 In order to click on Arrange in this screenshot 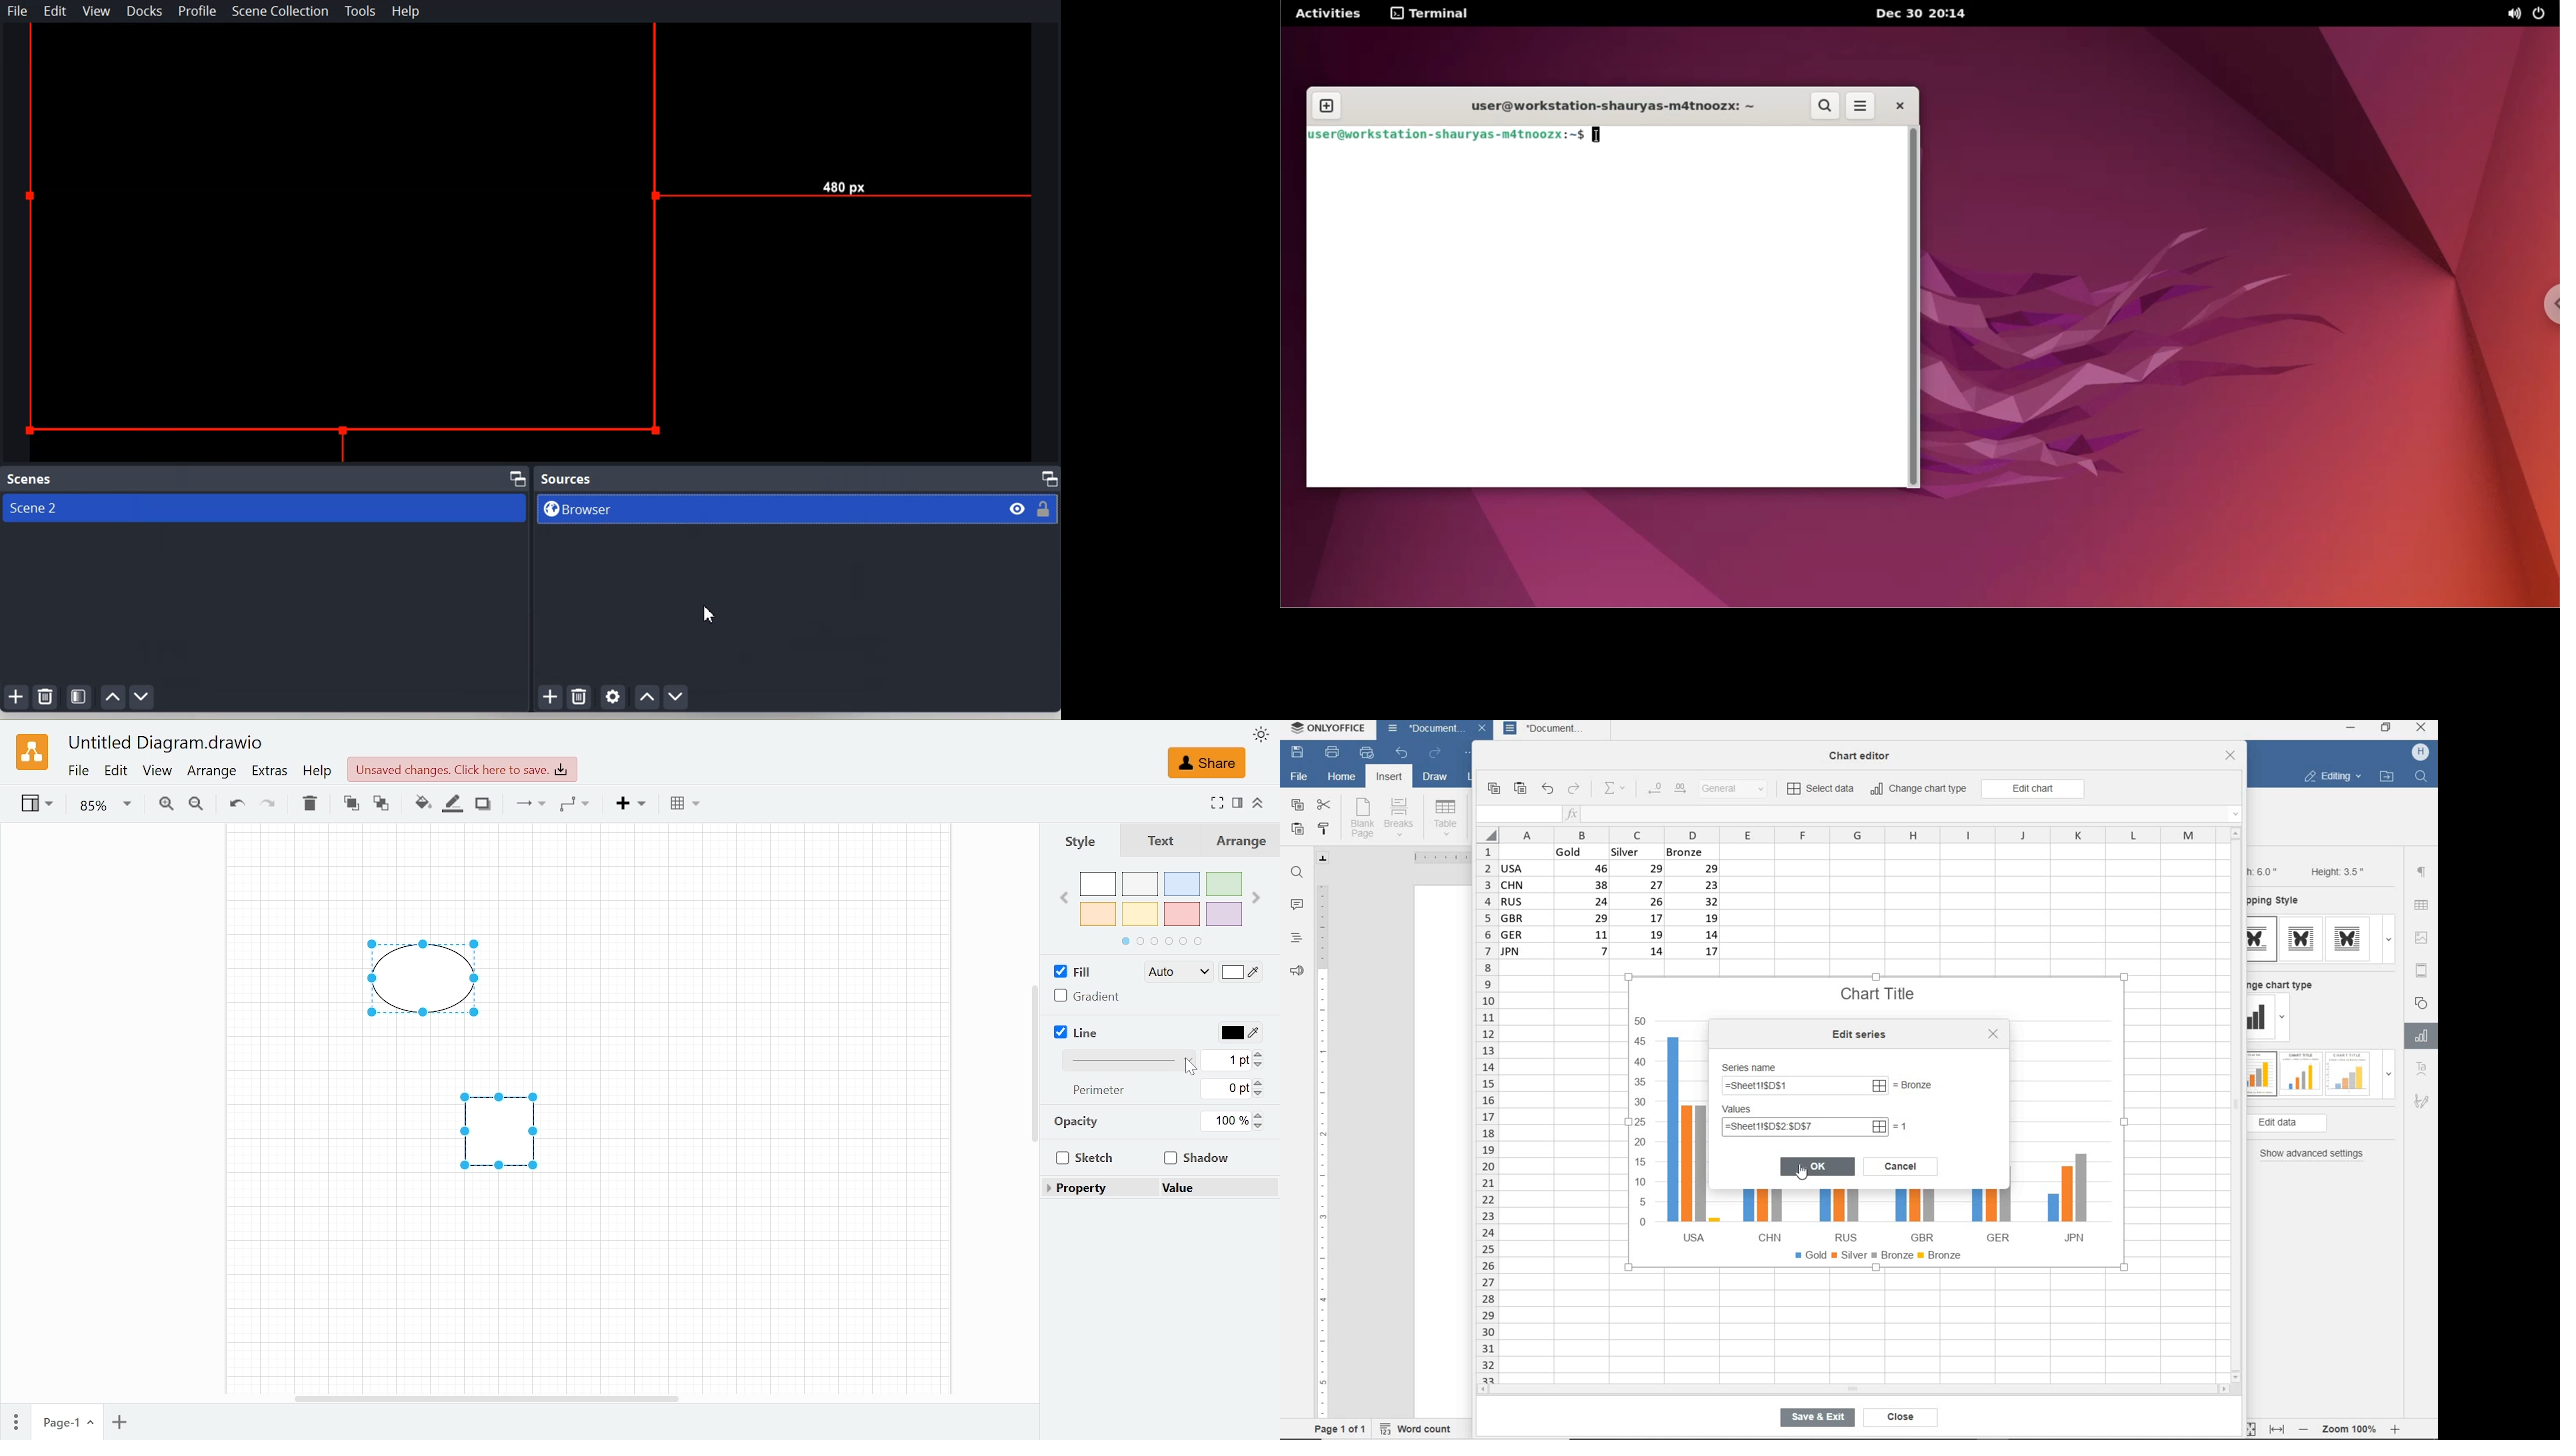, I will do `click(212, 774)`.